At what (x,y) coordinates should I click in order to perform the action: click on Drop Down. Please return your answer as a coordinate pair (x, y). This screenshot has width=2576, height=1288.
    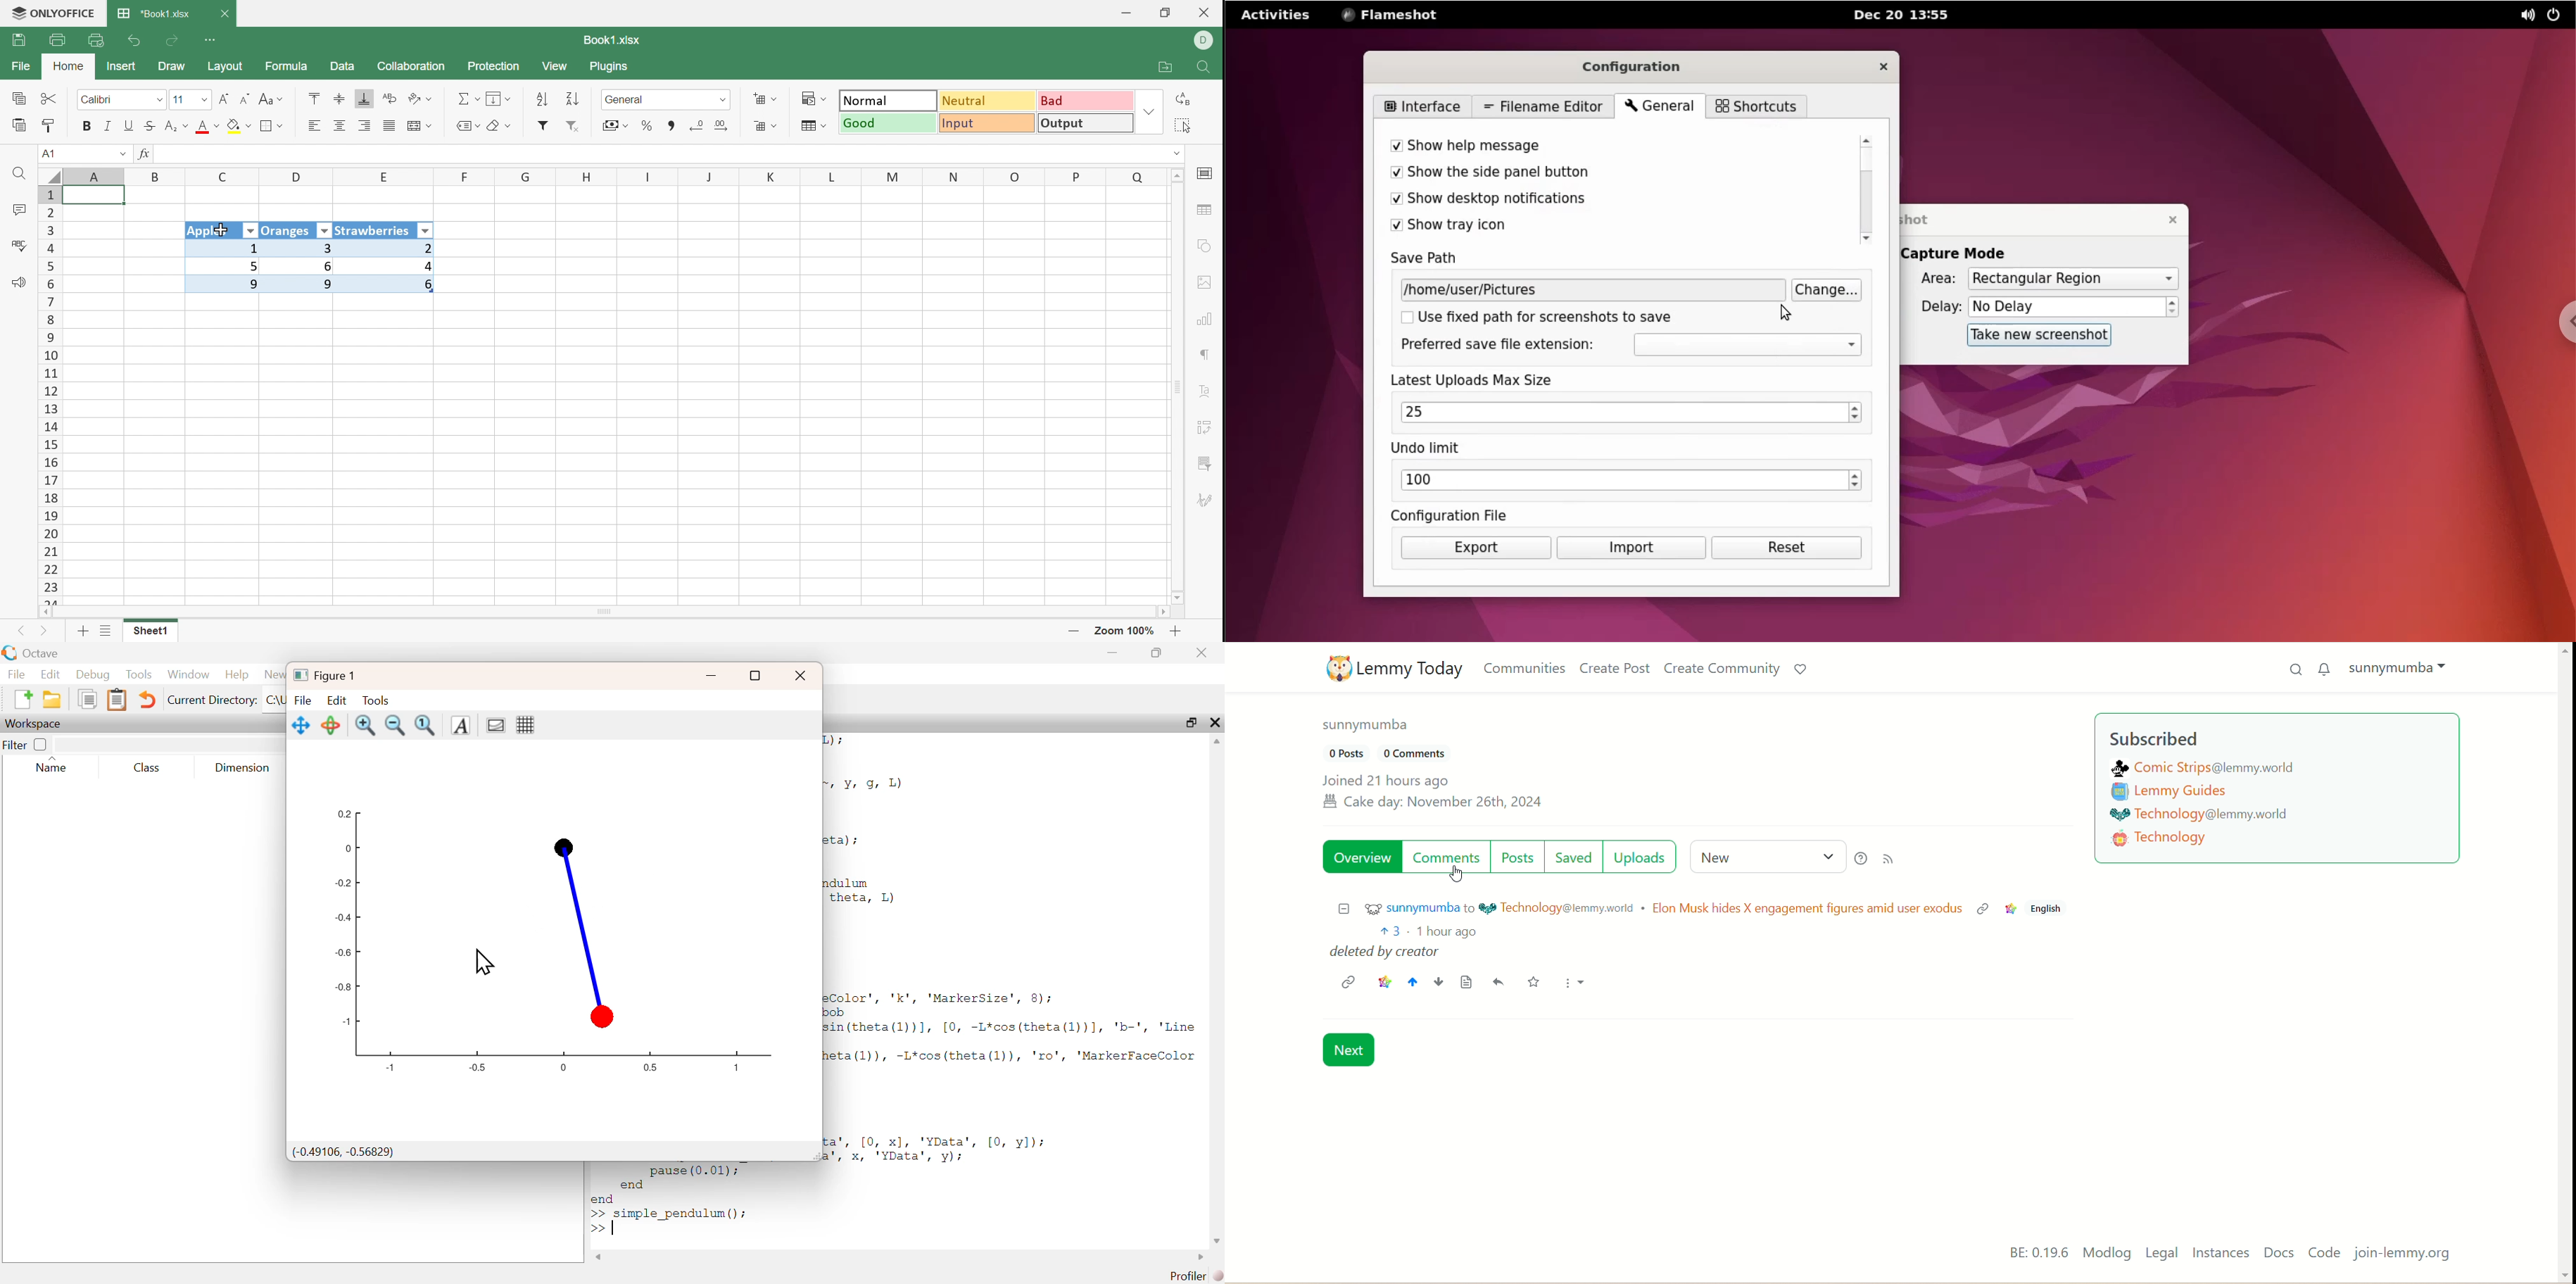
    Looking at the image, I should click on (202, 101).